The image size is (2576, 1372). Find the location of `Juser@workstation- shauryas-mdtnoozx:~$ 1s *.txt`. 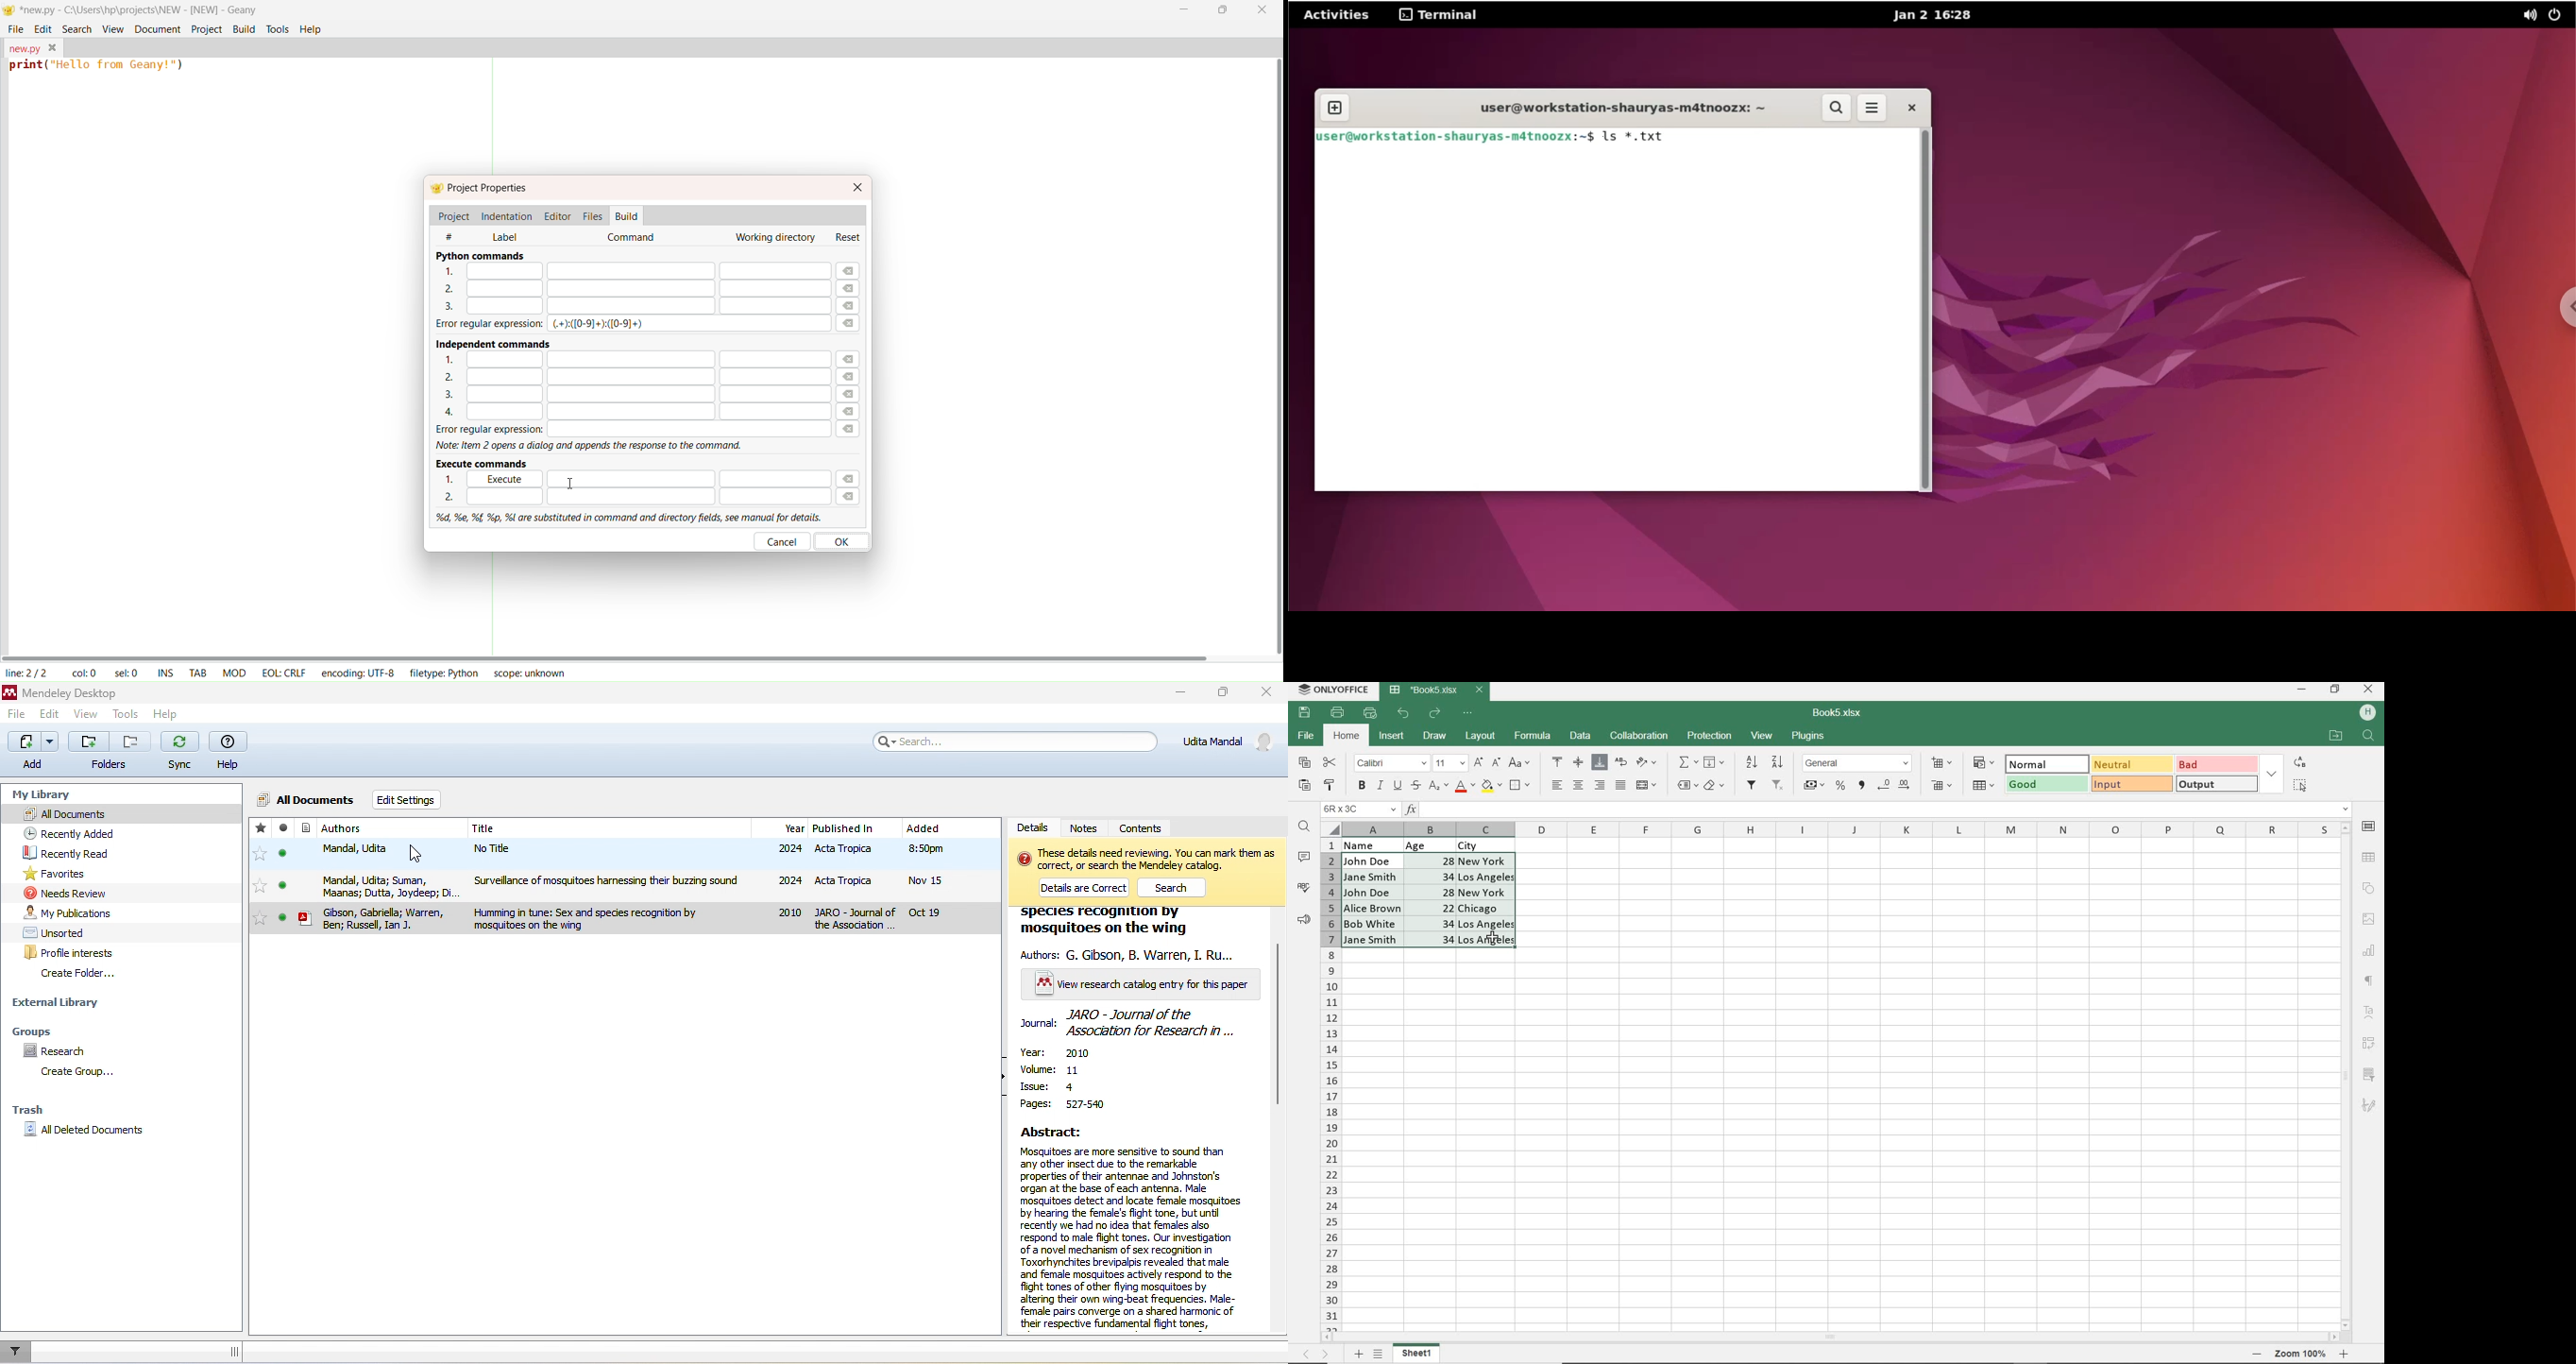

Juser@workstation- shauryas-mdtnoozx:~$ 1s *.txt is located at coordinates (1532, 139).